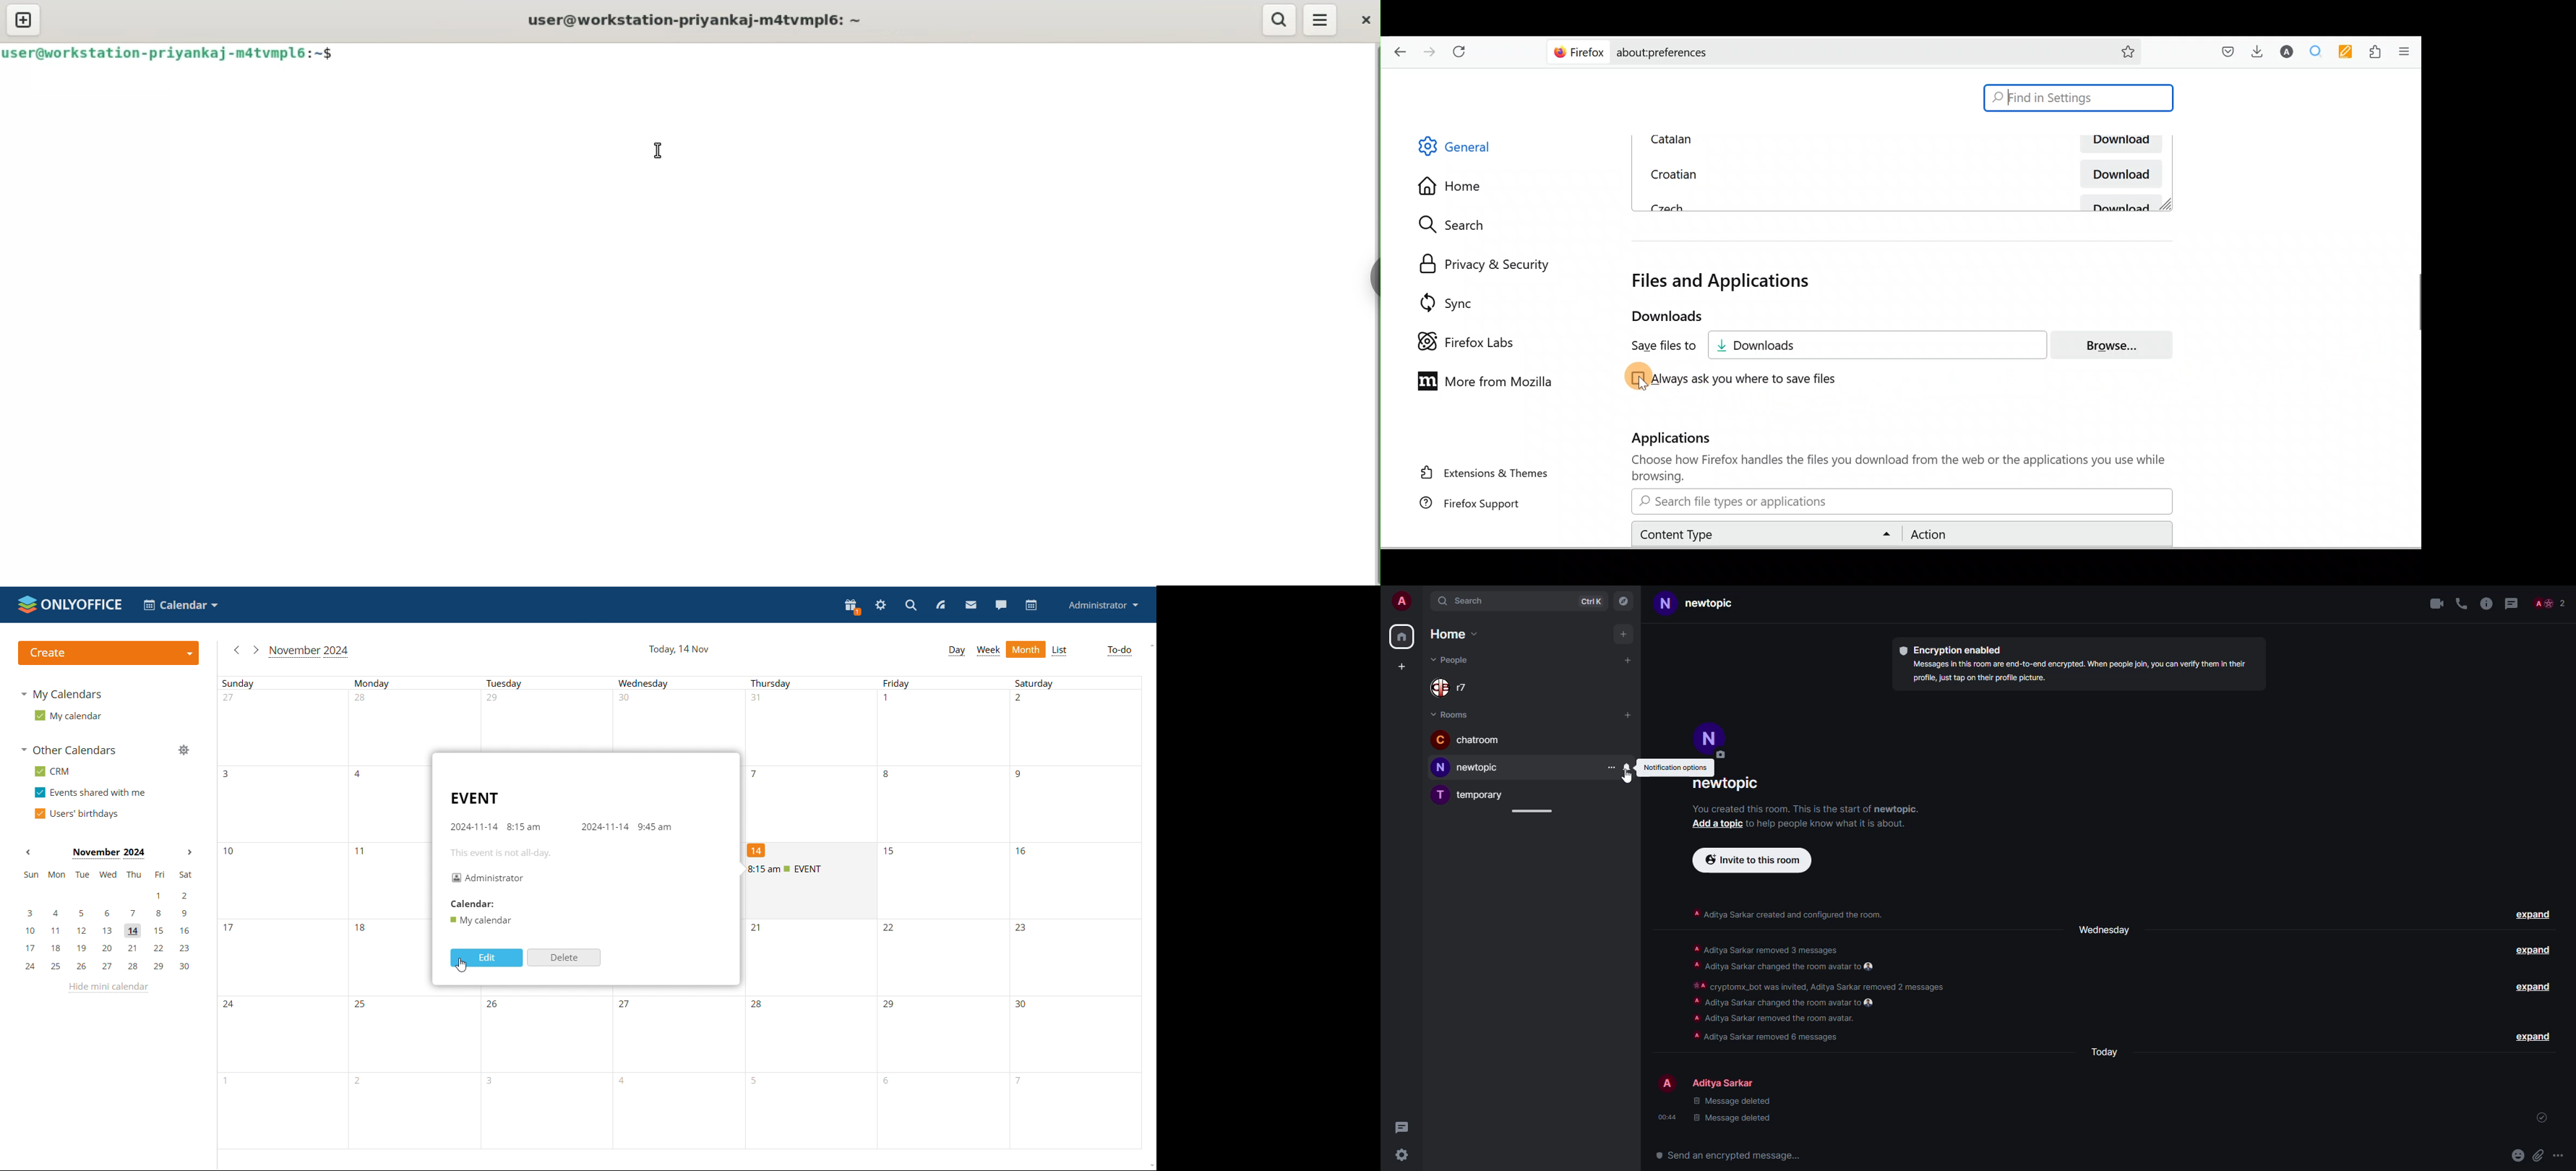 This screenshot has height=1176, width=2576. I want to click on Downloads, so click(1885, 345).